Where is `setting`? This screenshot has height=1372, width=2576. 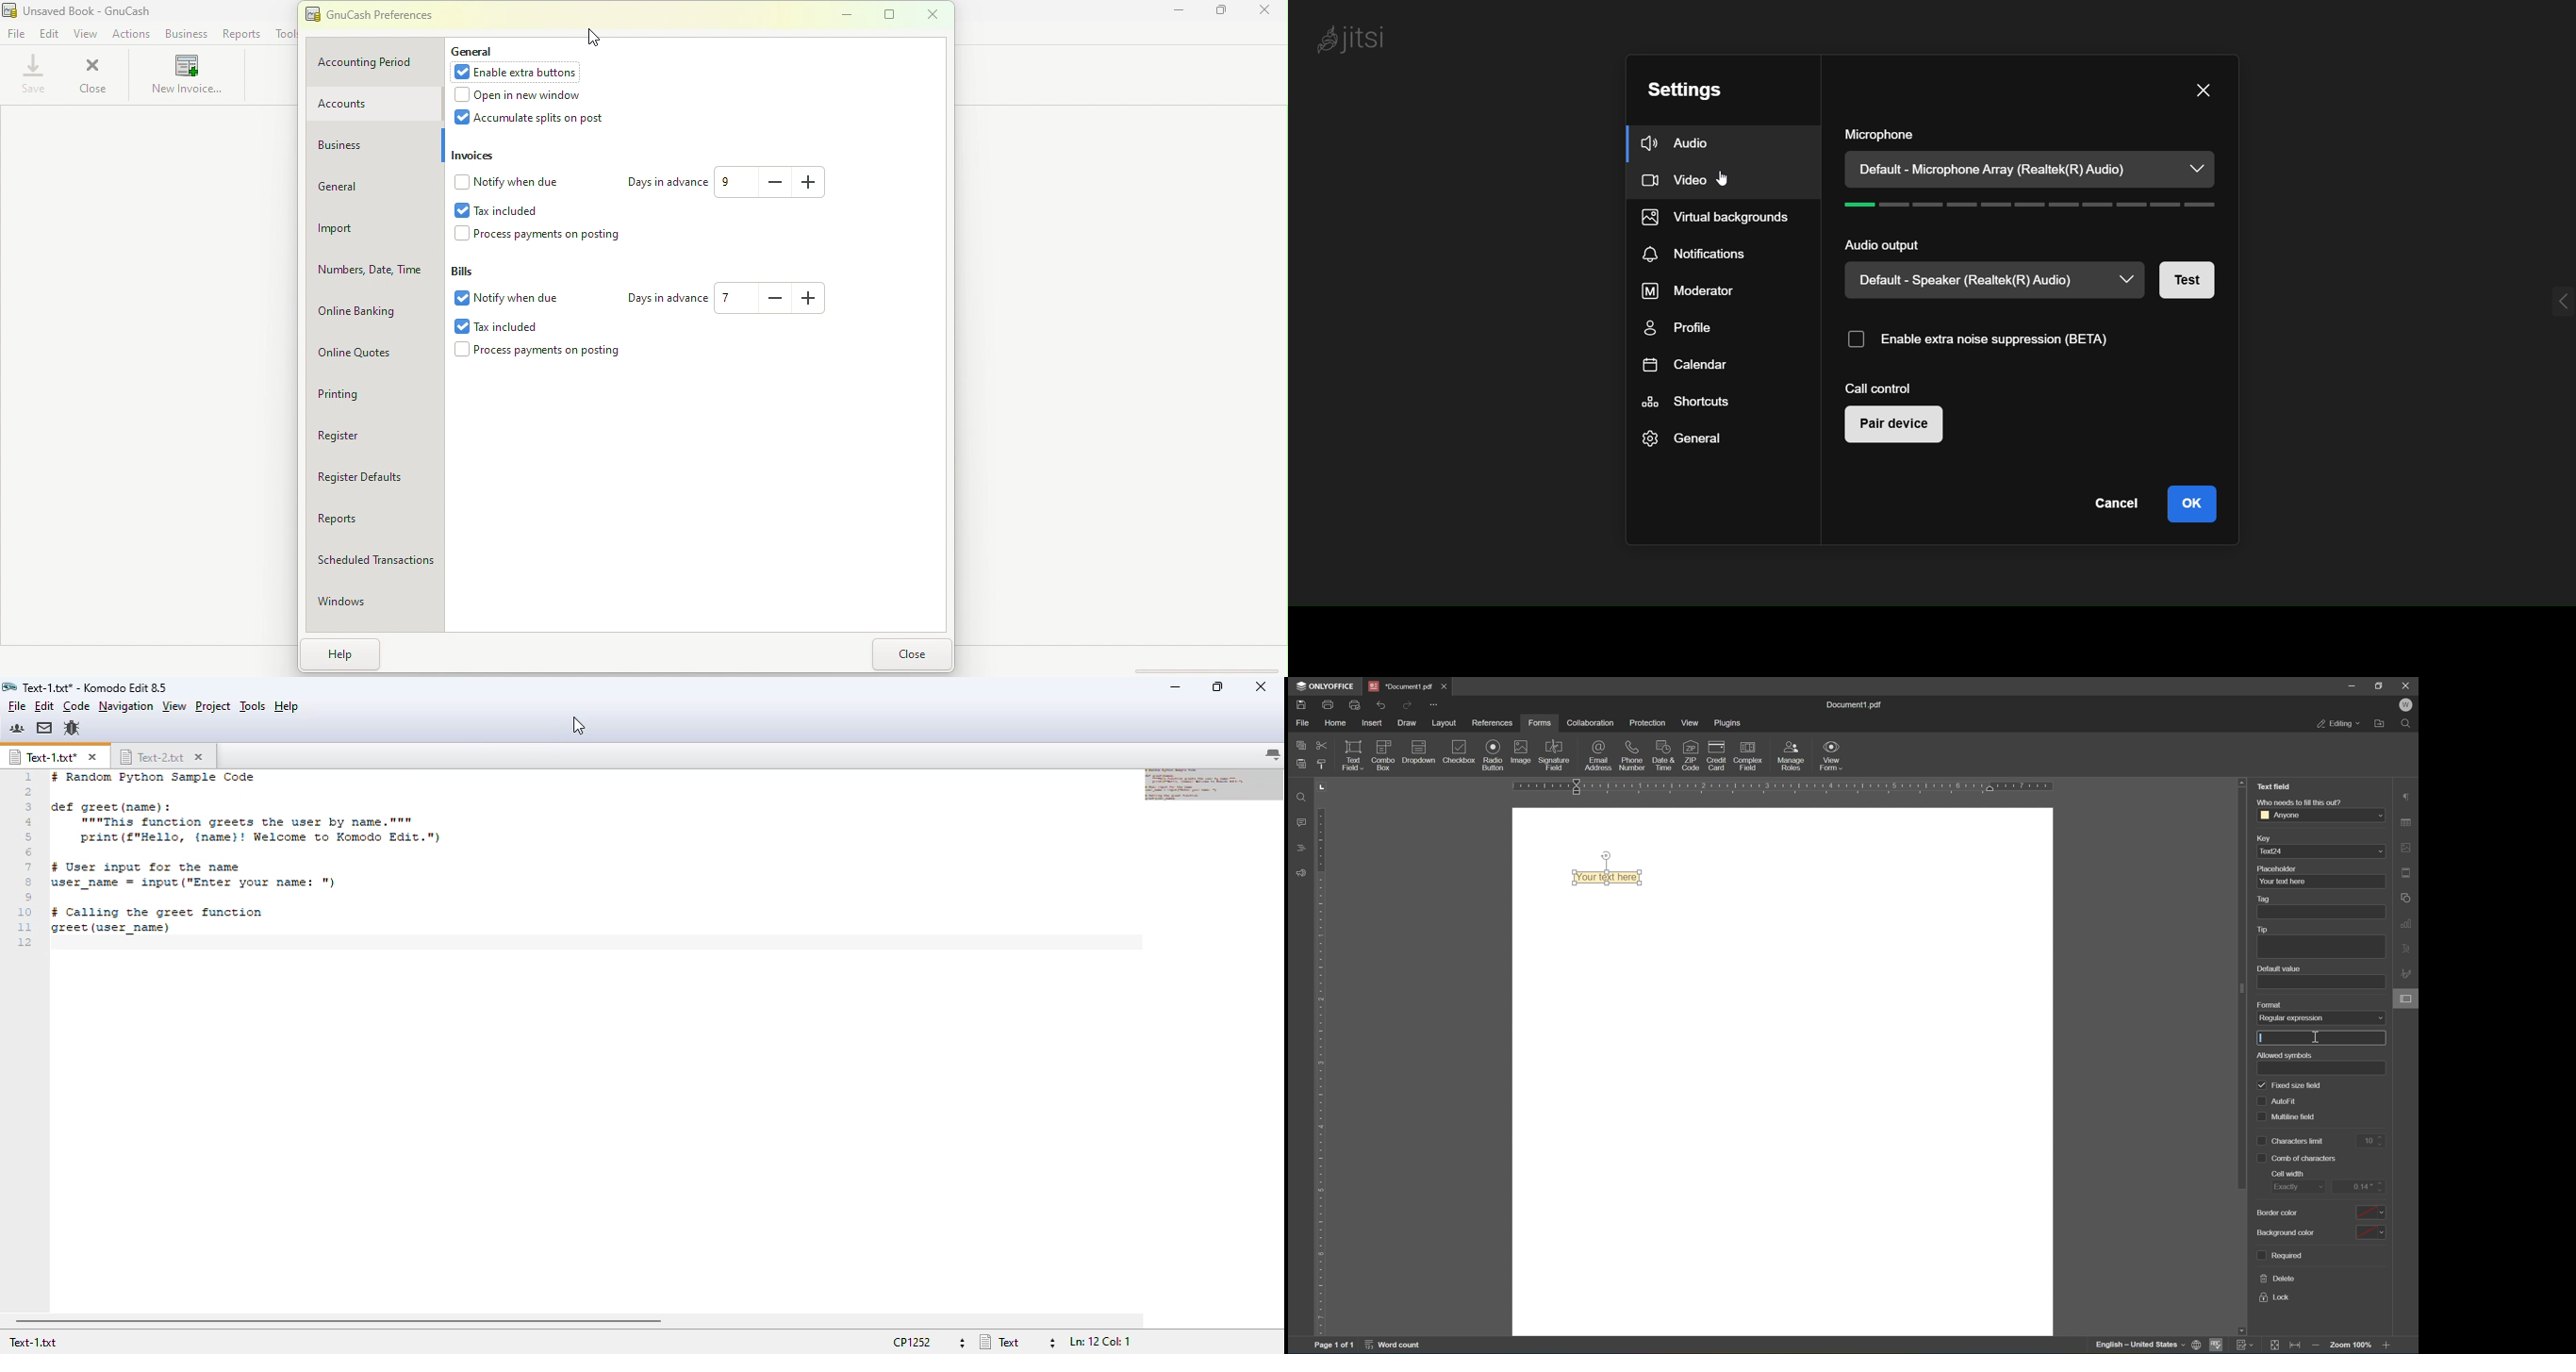 setting is located at coordinates (1692, 88).